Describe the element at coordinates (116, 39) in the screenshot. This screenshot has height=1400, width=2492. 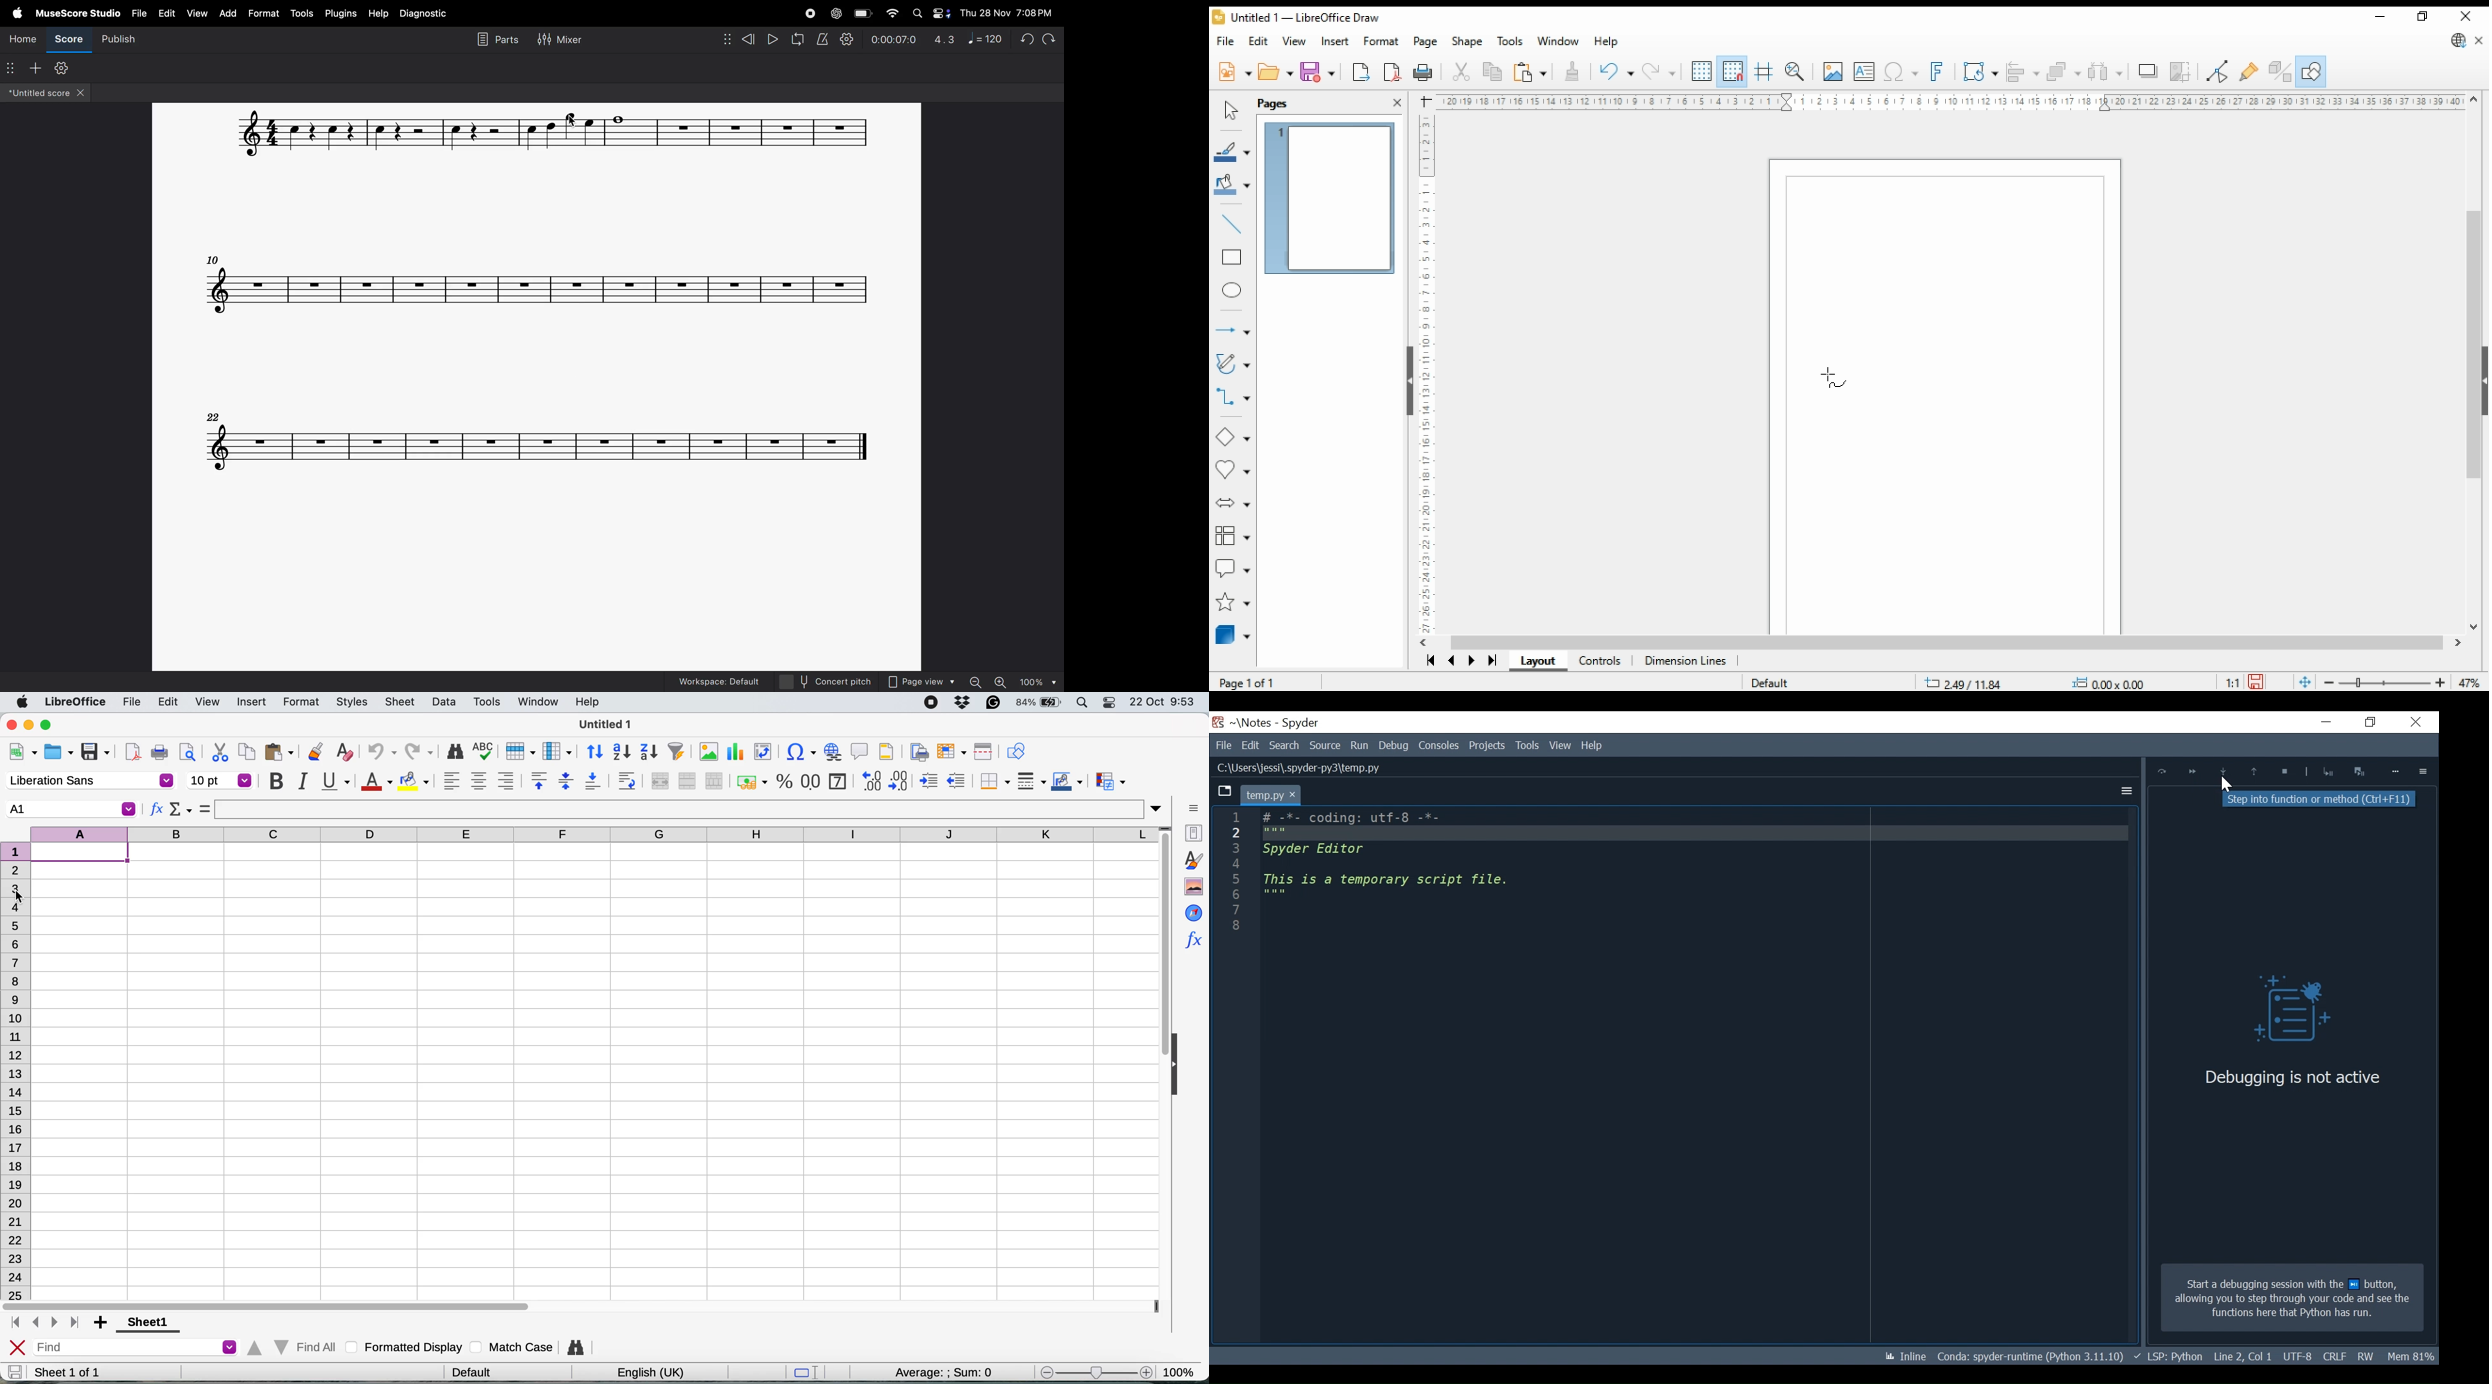
I see `publish` at that location.